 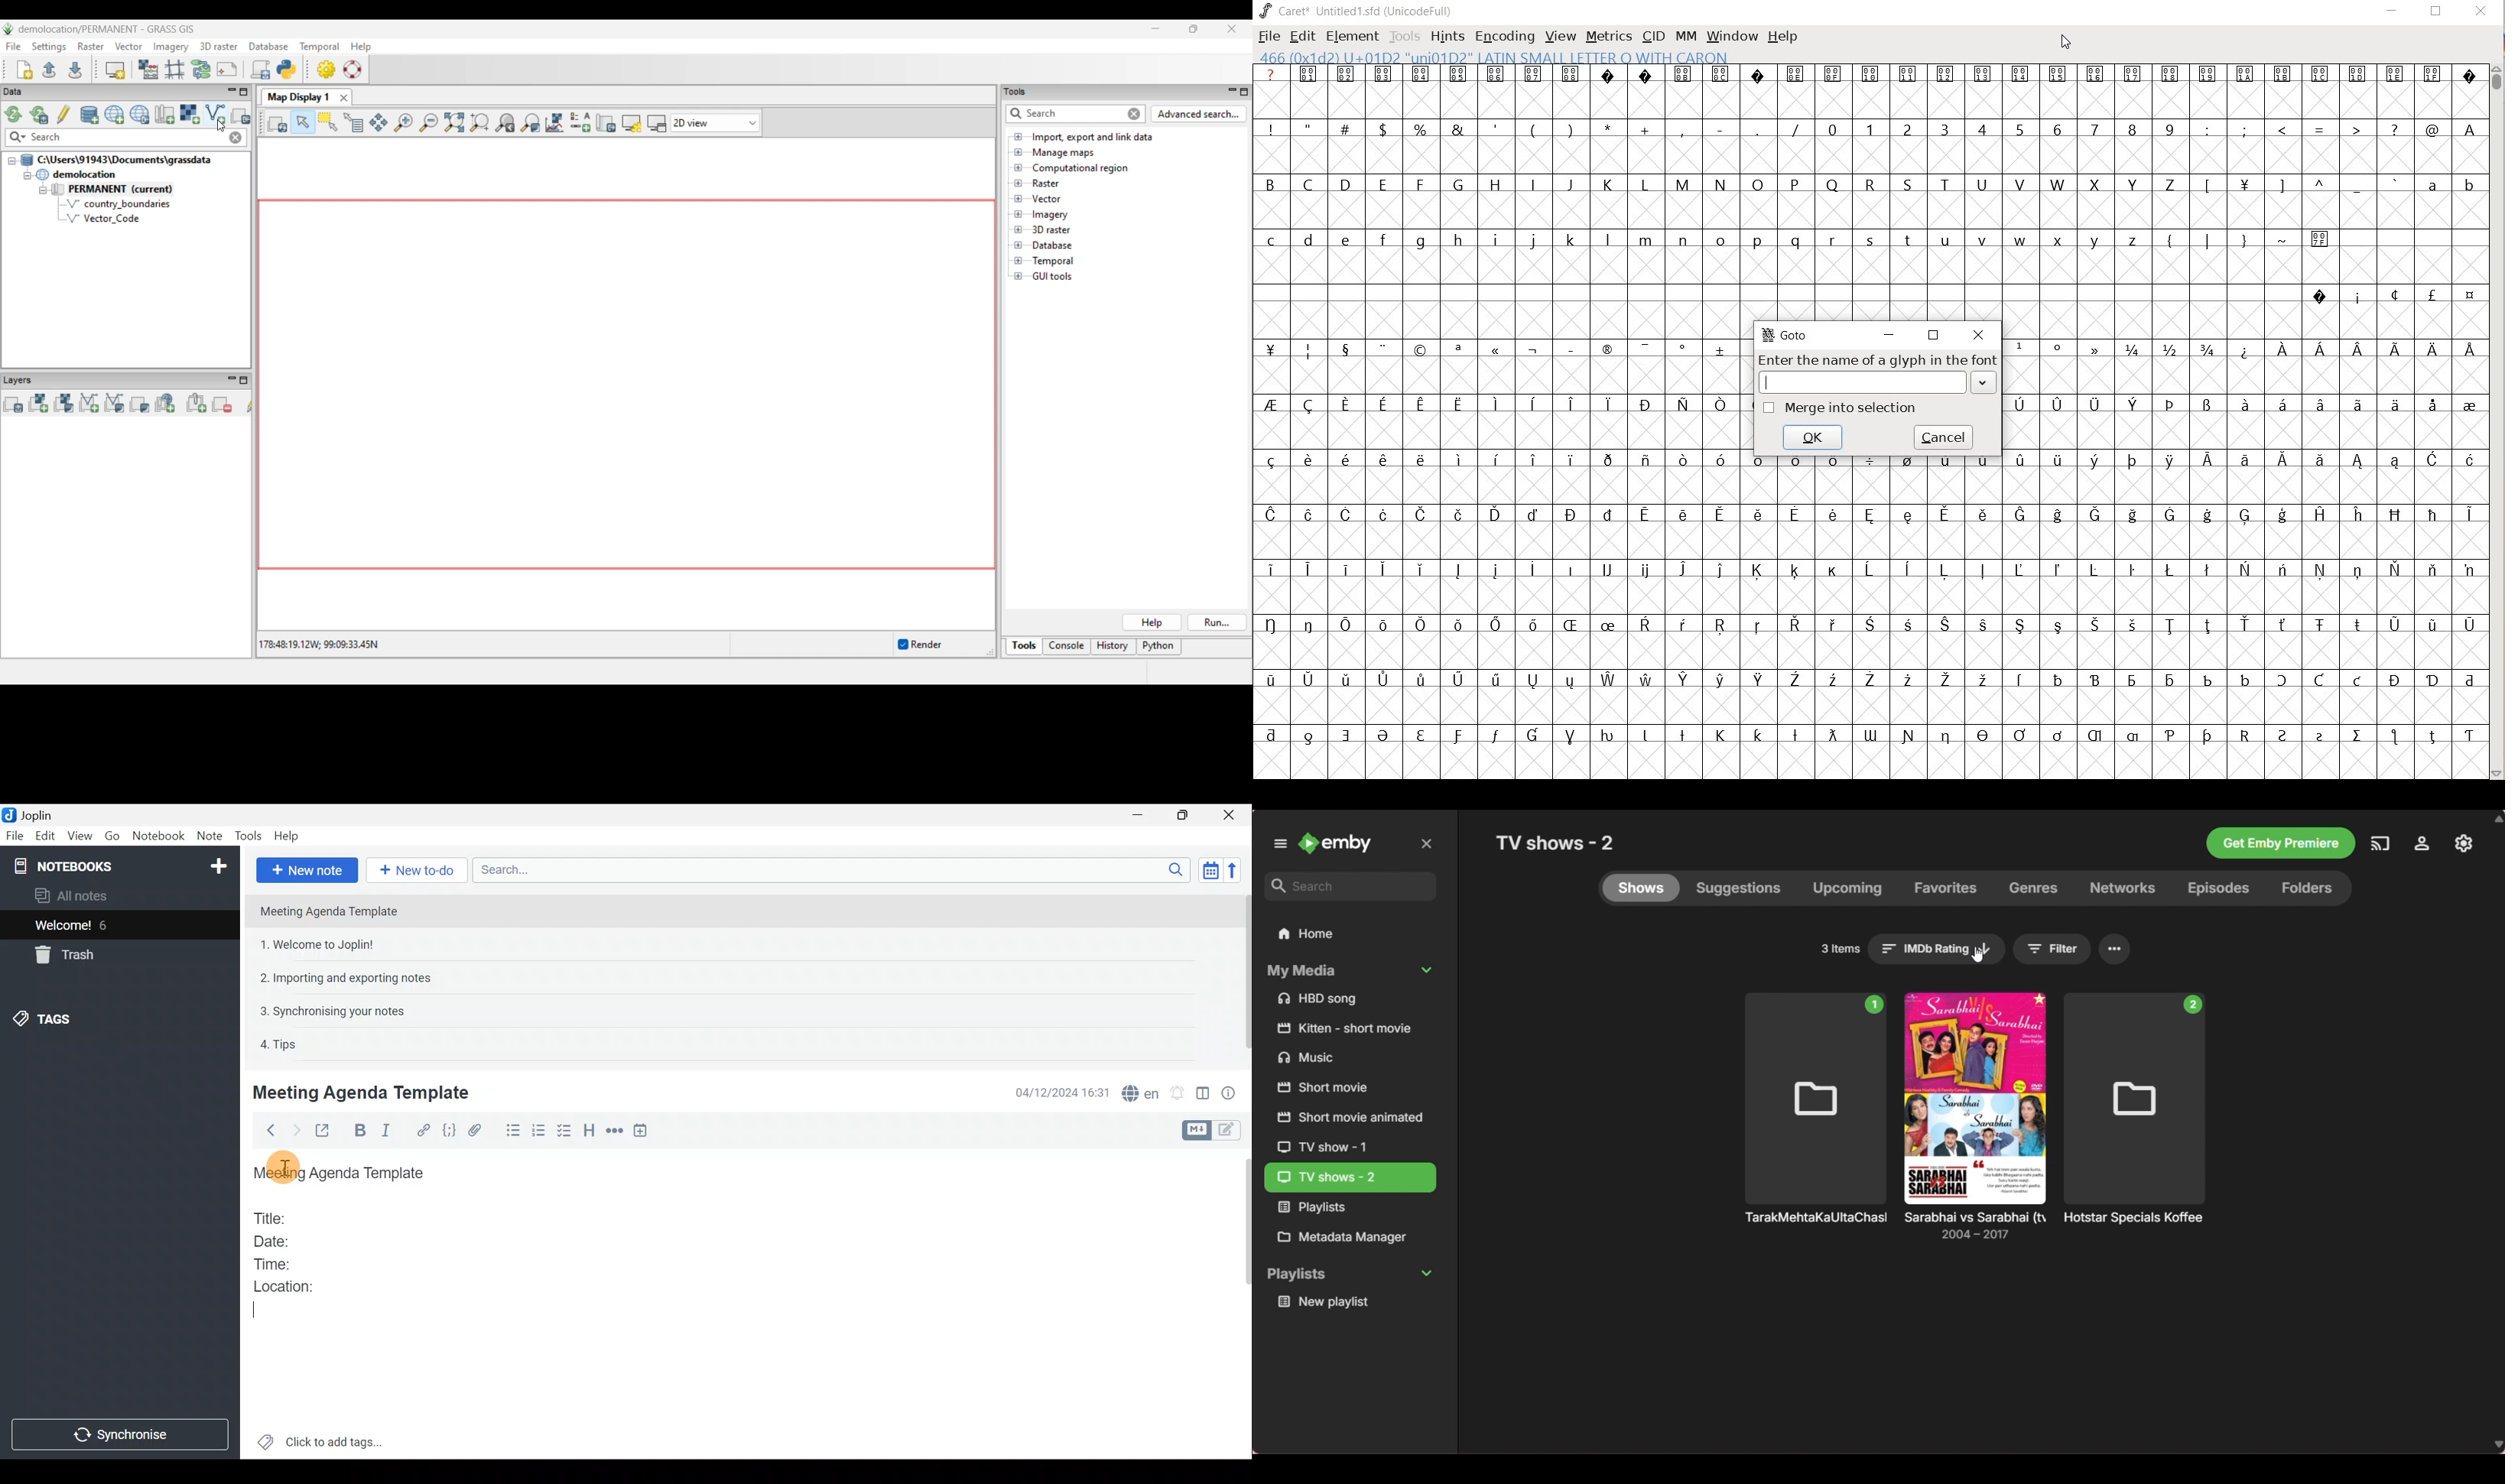 I want to click on ENCODING, so click(x=1505, y=35).